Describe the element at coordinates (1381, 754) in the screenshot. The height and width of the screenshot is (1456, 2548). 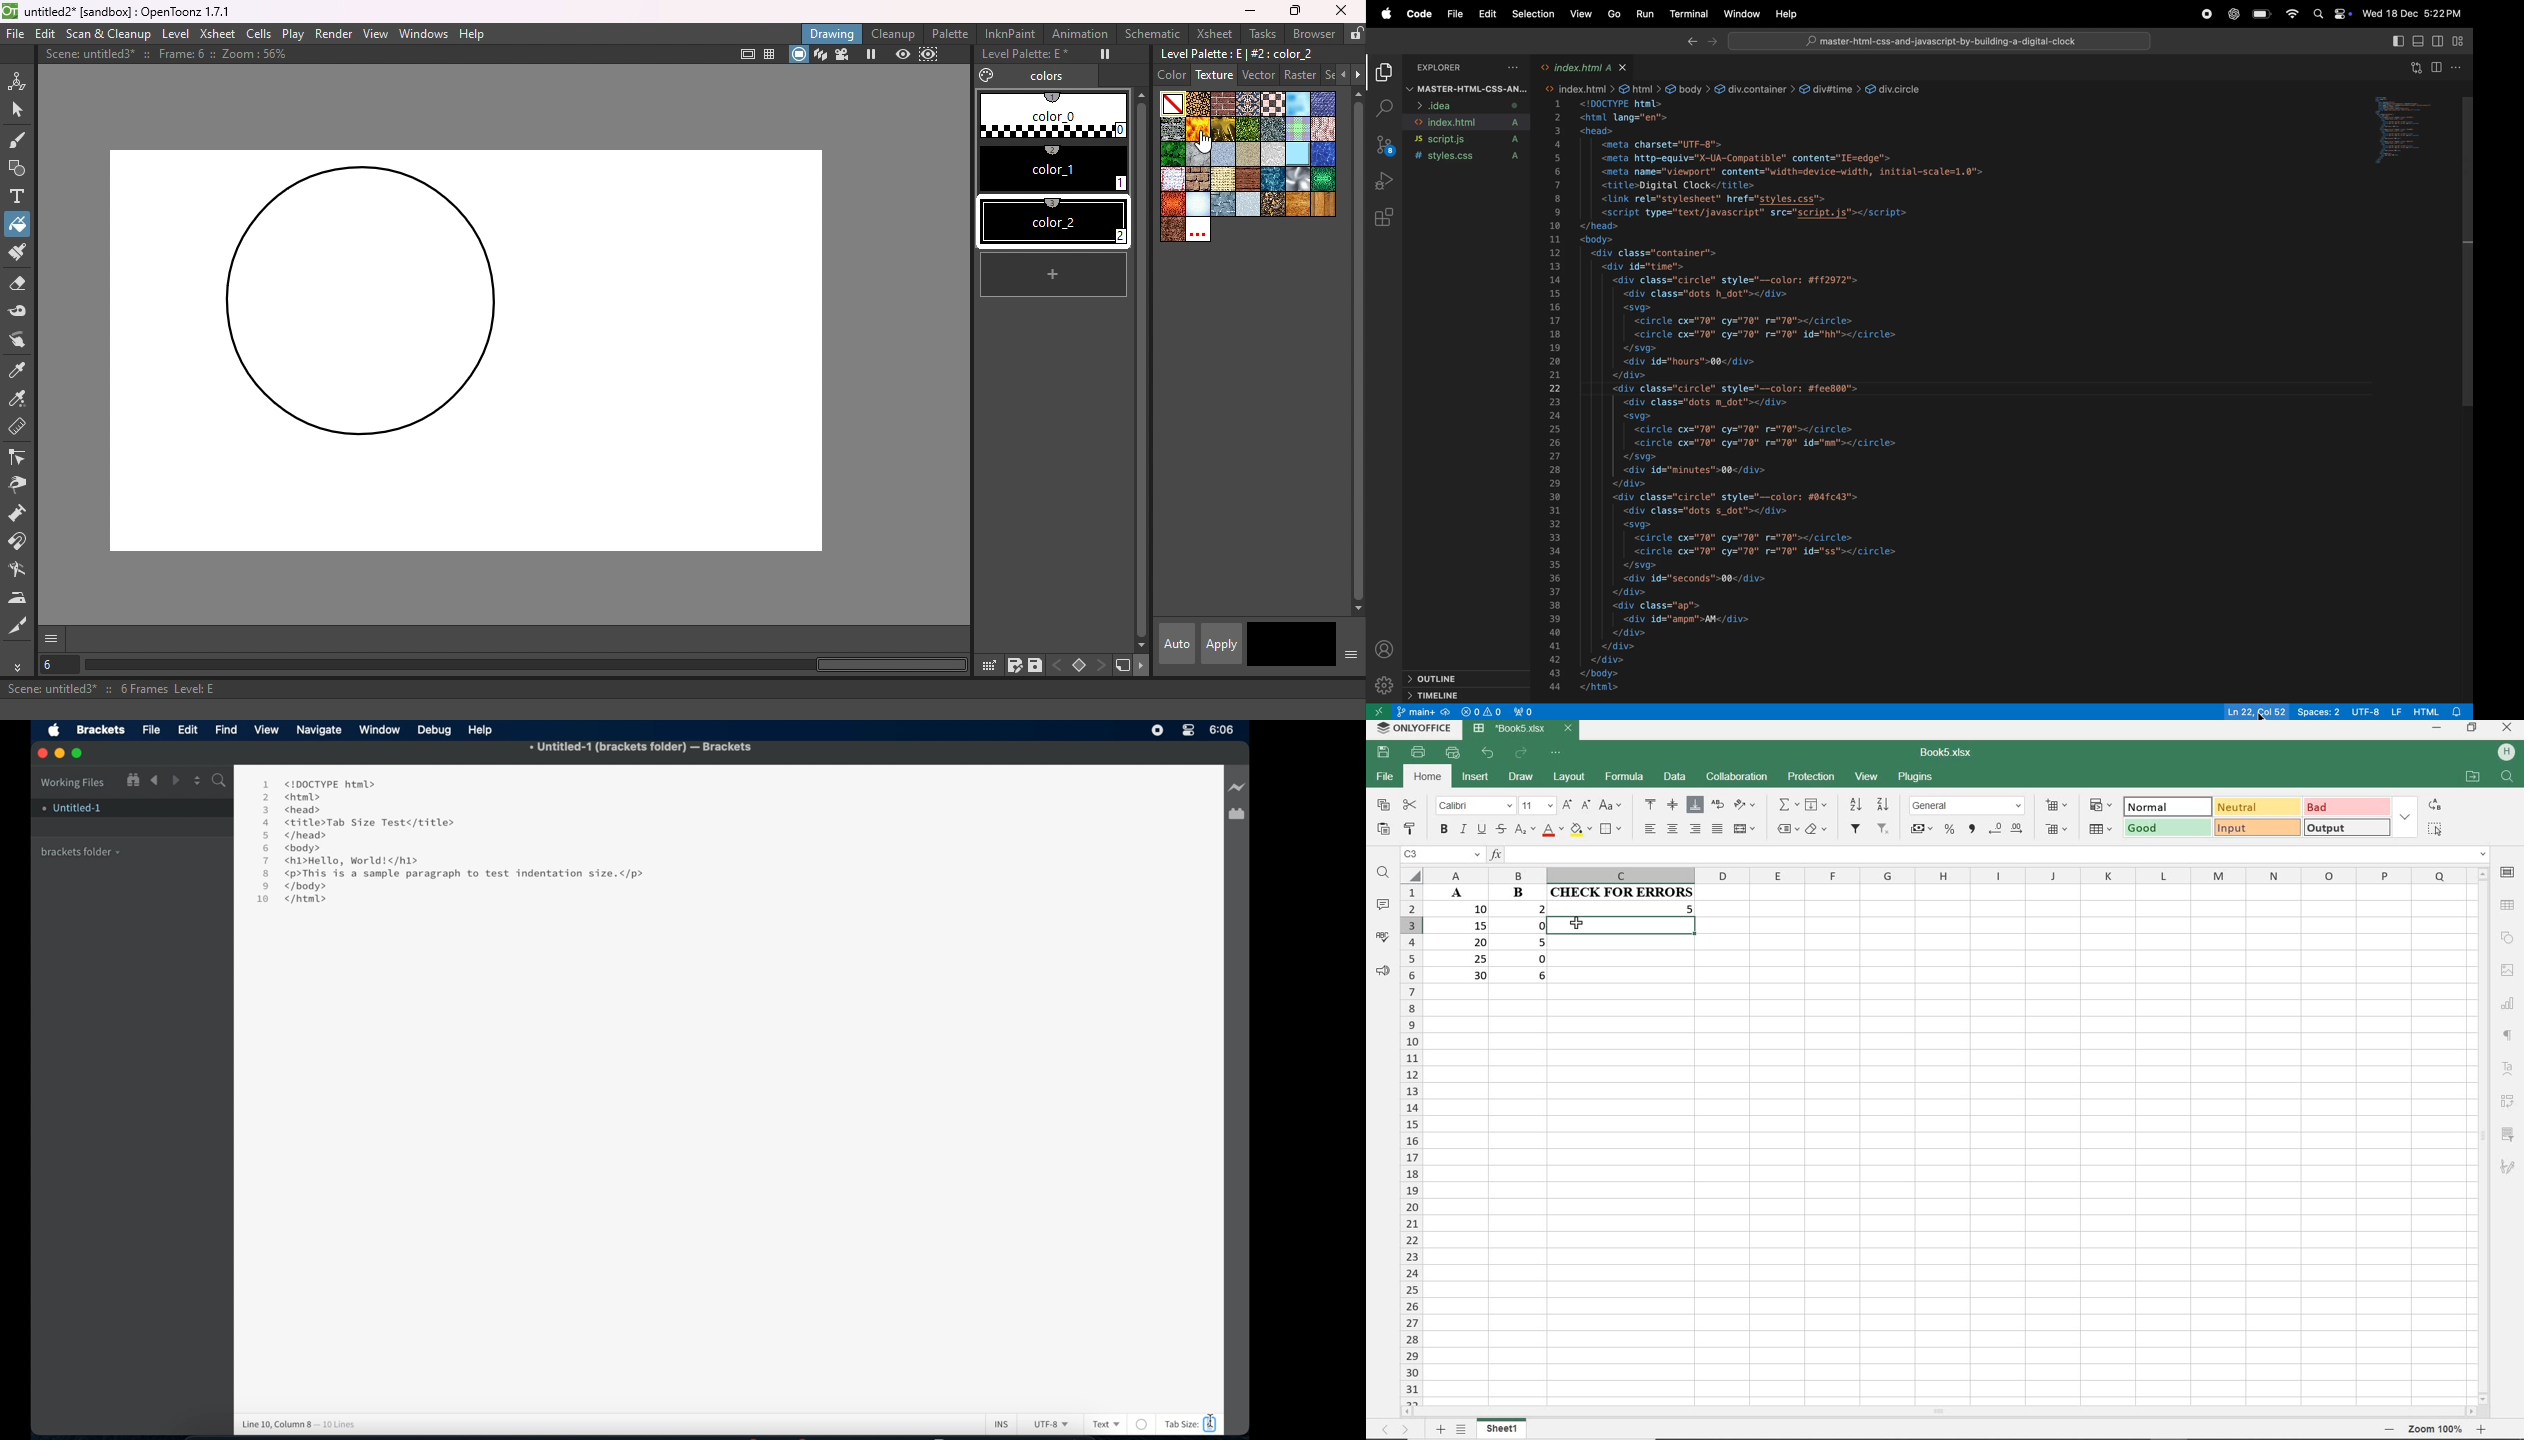
I see `SAVE` at that location.